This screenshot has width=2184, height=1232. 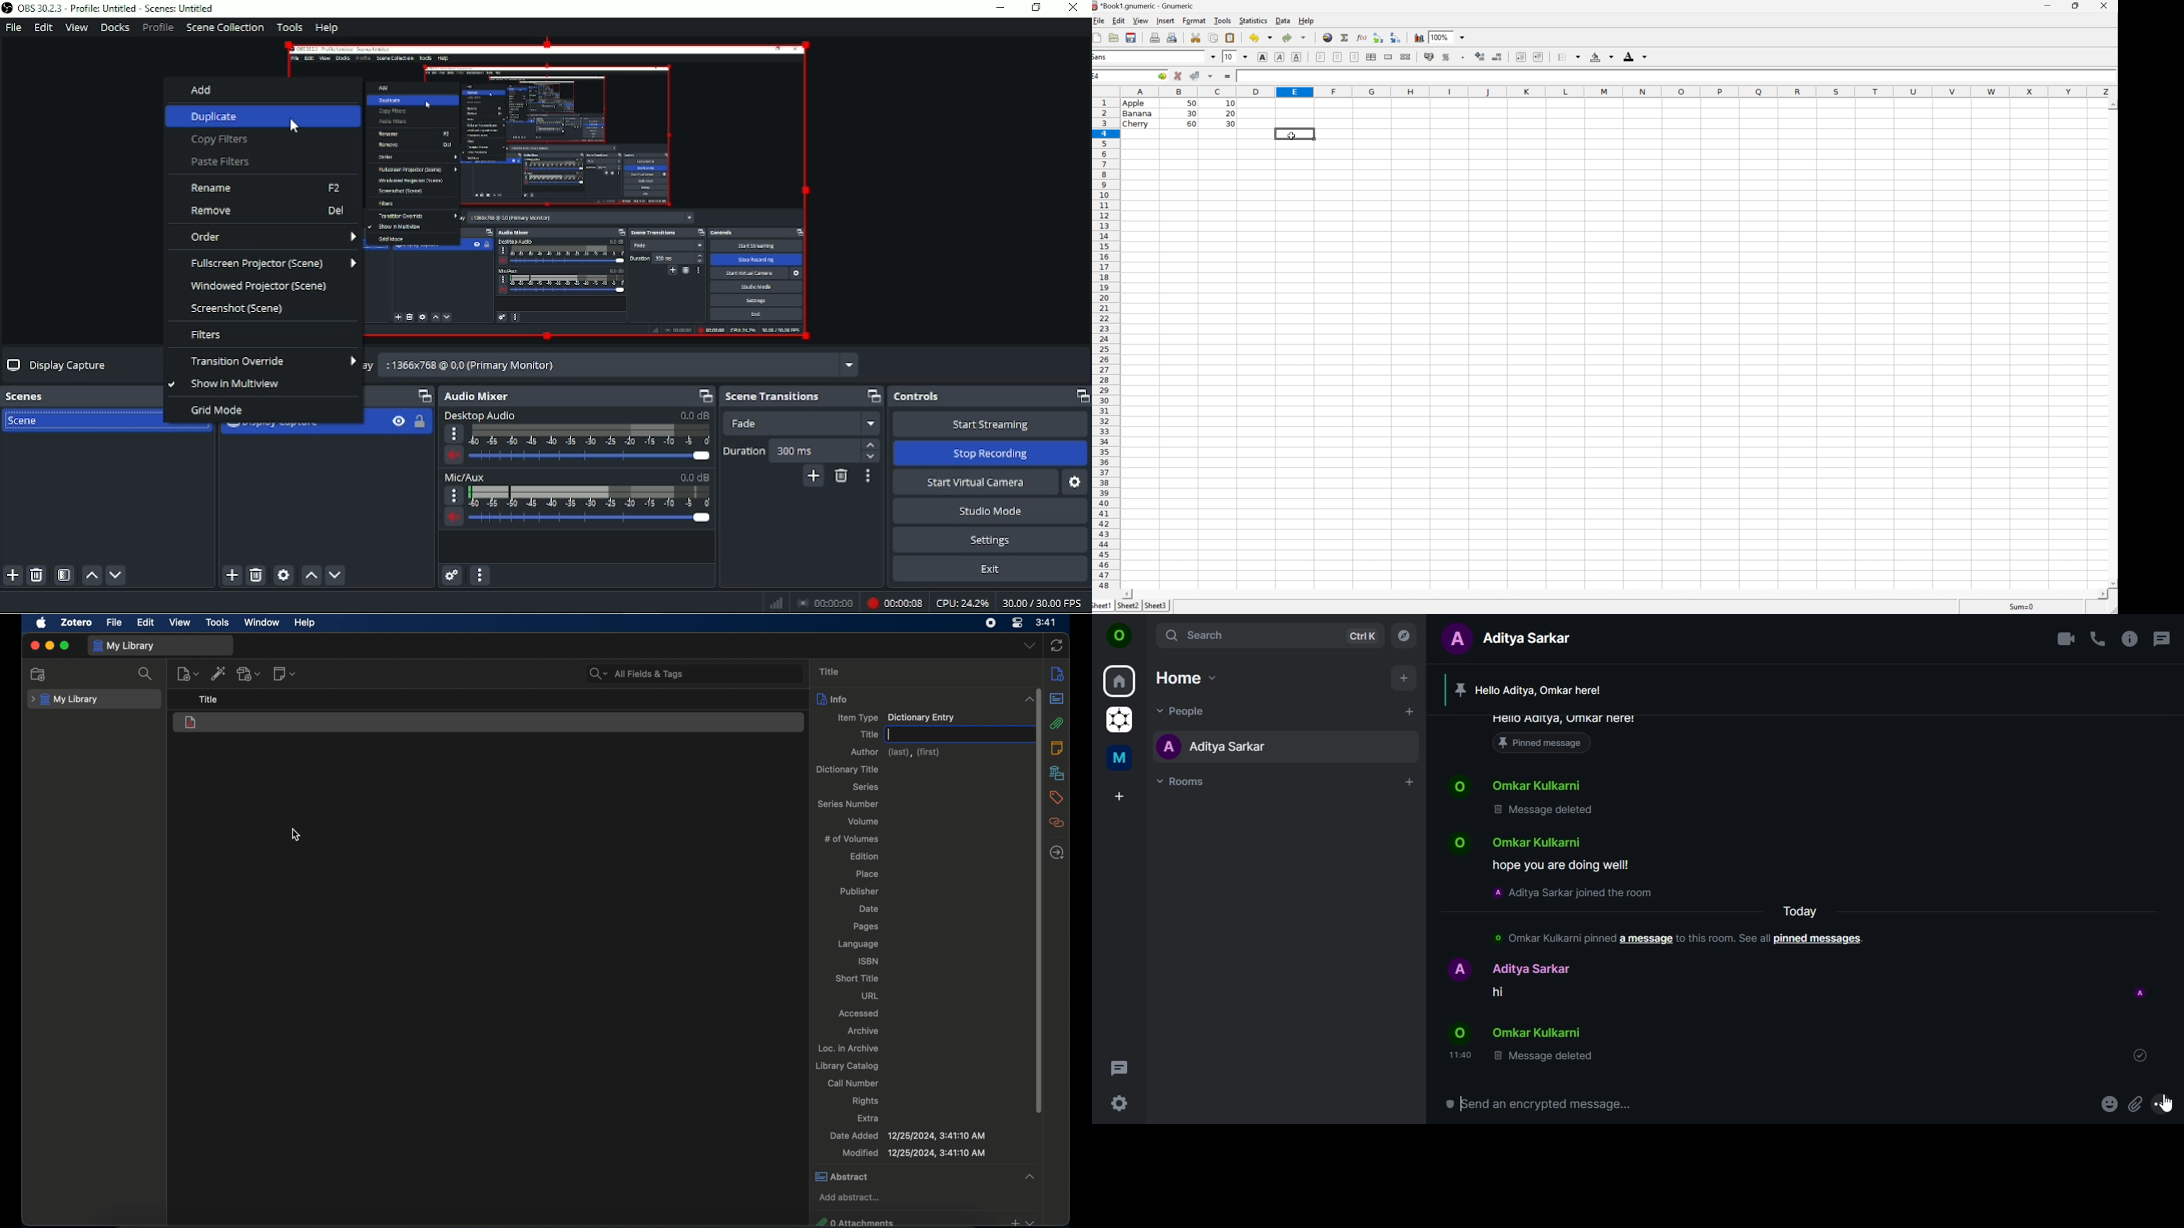 I want to click on enter formula, so click(x=1228, y=76).